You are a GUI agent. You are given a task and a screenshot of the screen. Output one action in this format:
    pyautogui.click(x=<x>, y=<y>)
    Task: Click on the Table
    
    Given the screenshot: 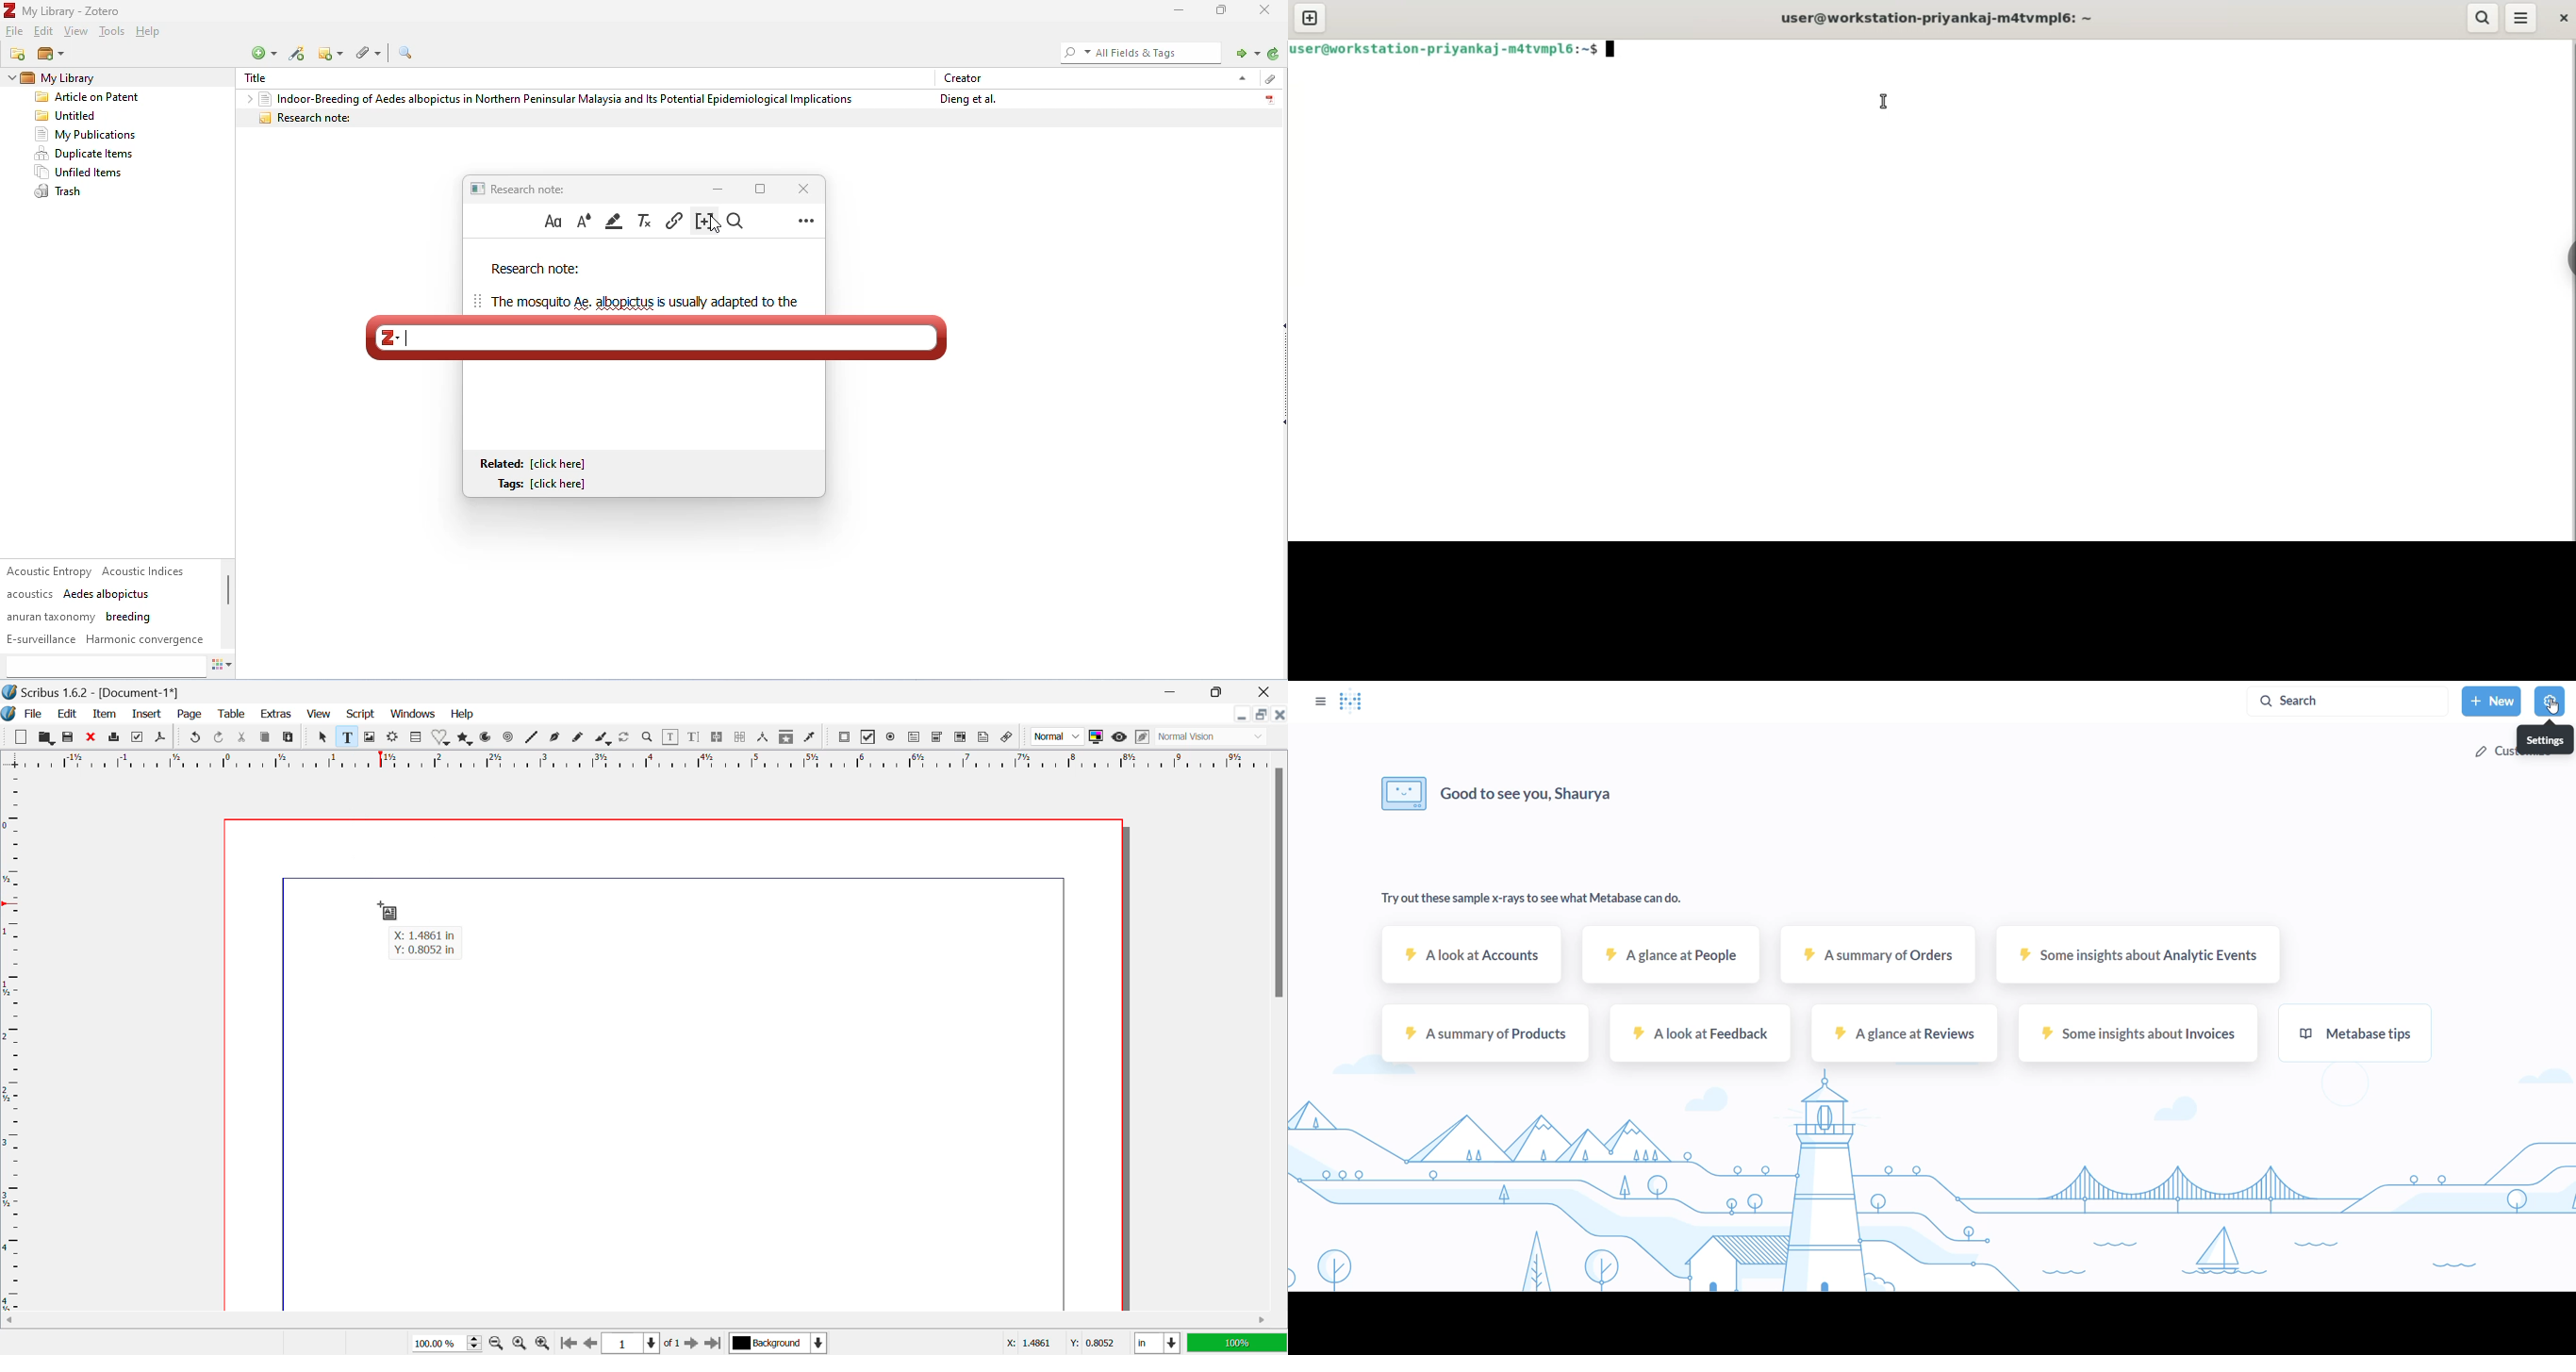 What is the action you would take?
    pyautogui.click(x=232, y=716)
    